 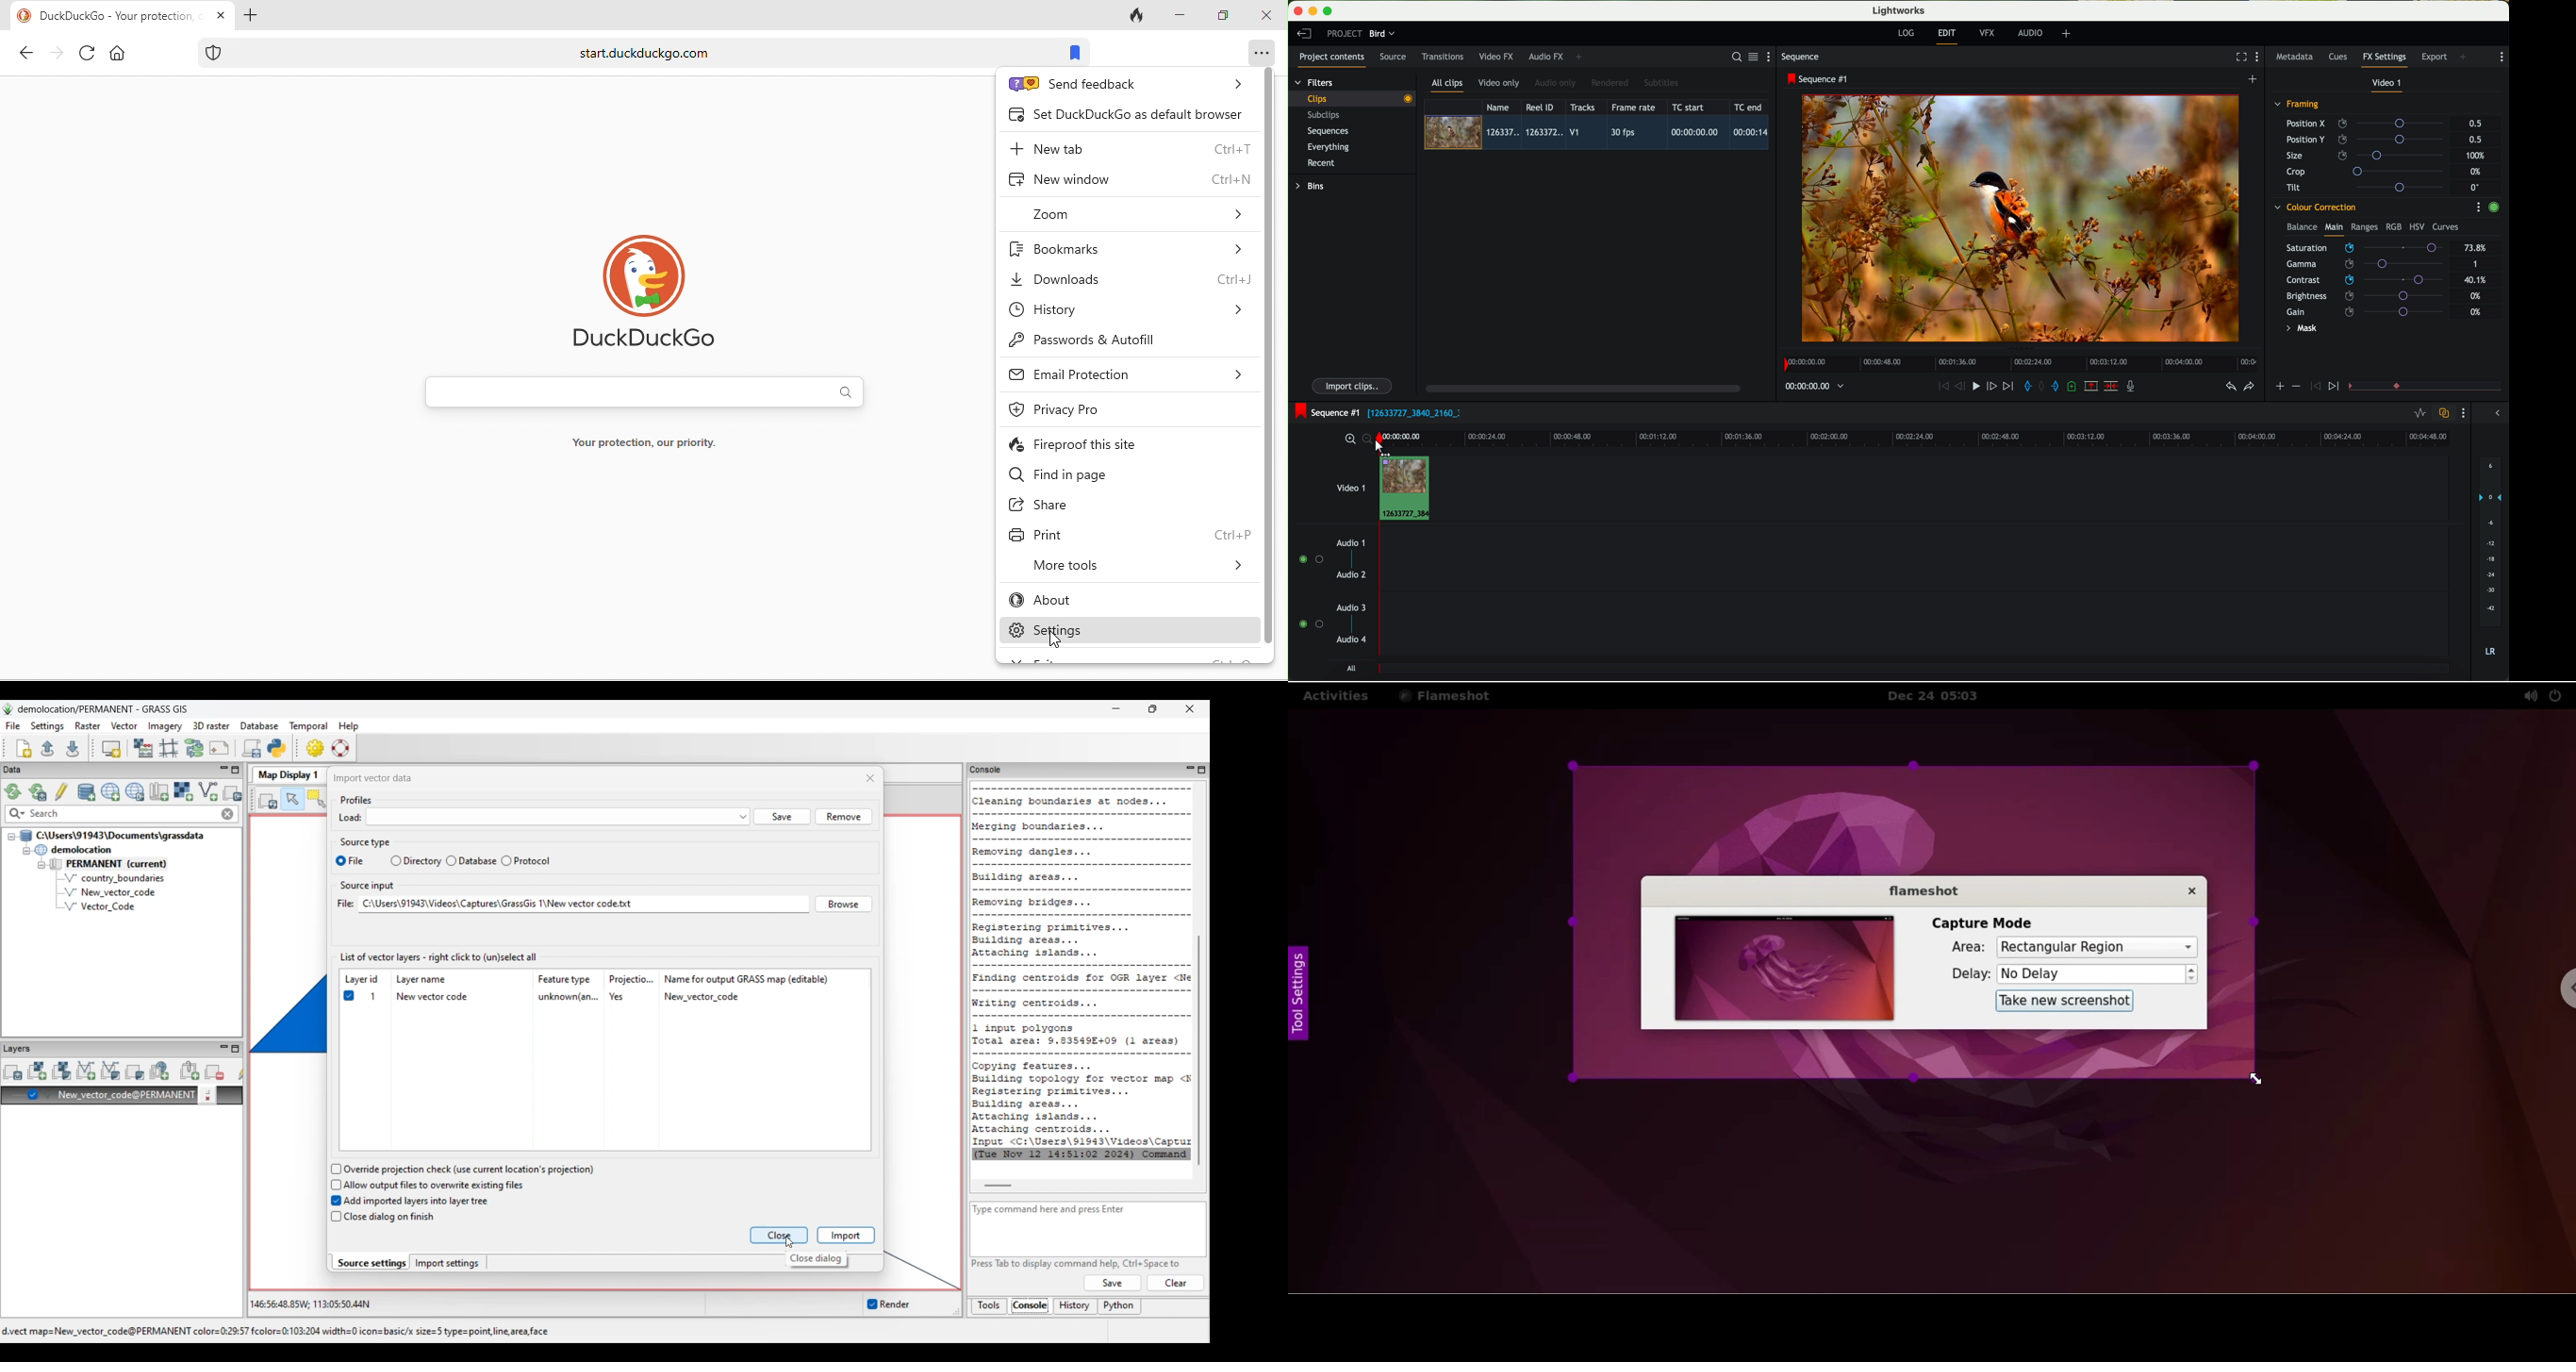 I want to click on audio, so click(x=2031, y=32).